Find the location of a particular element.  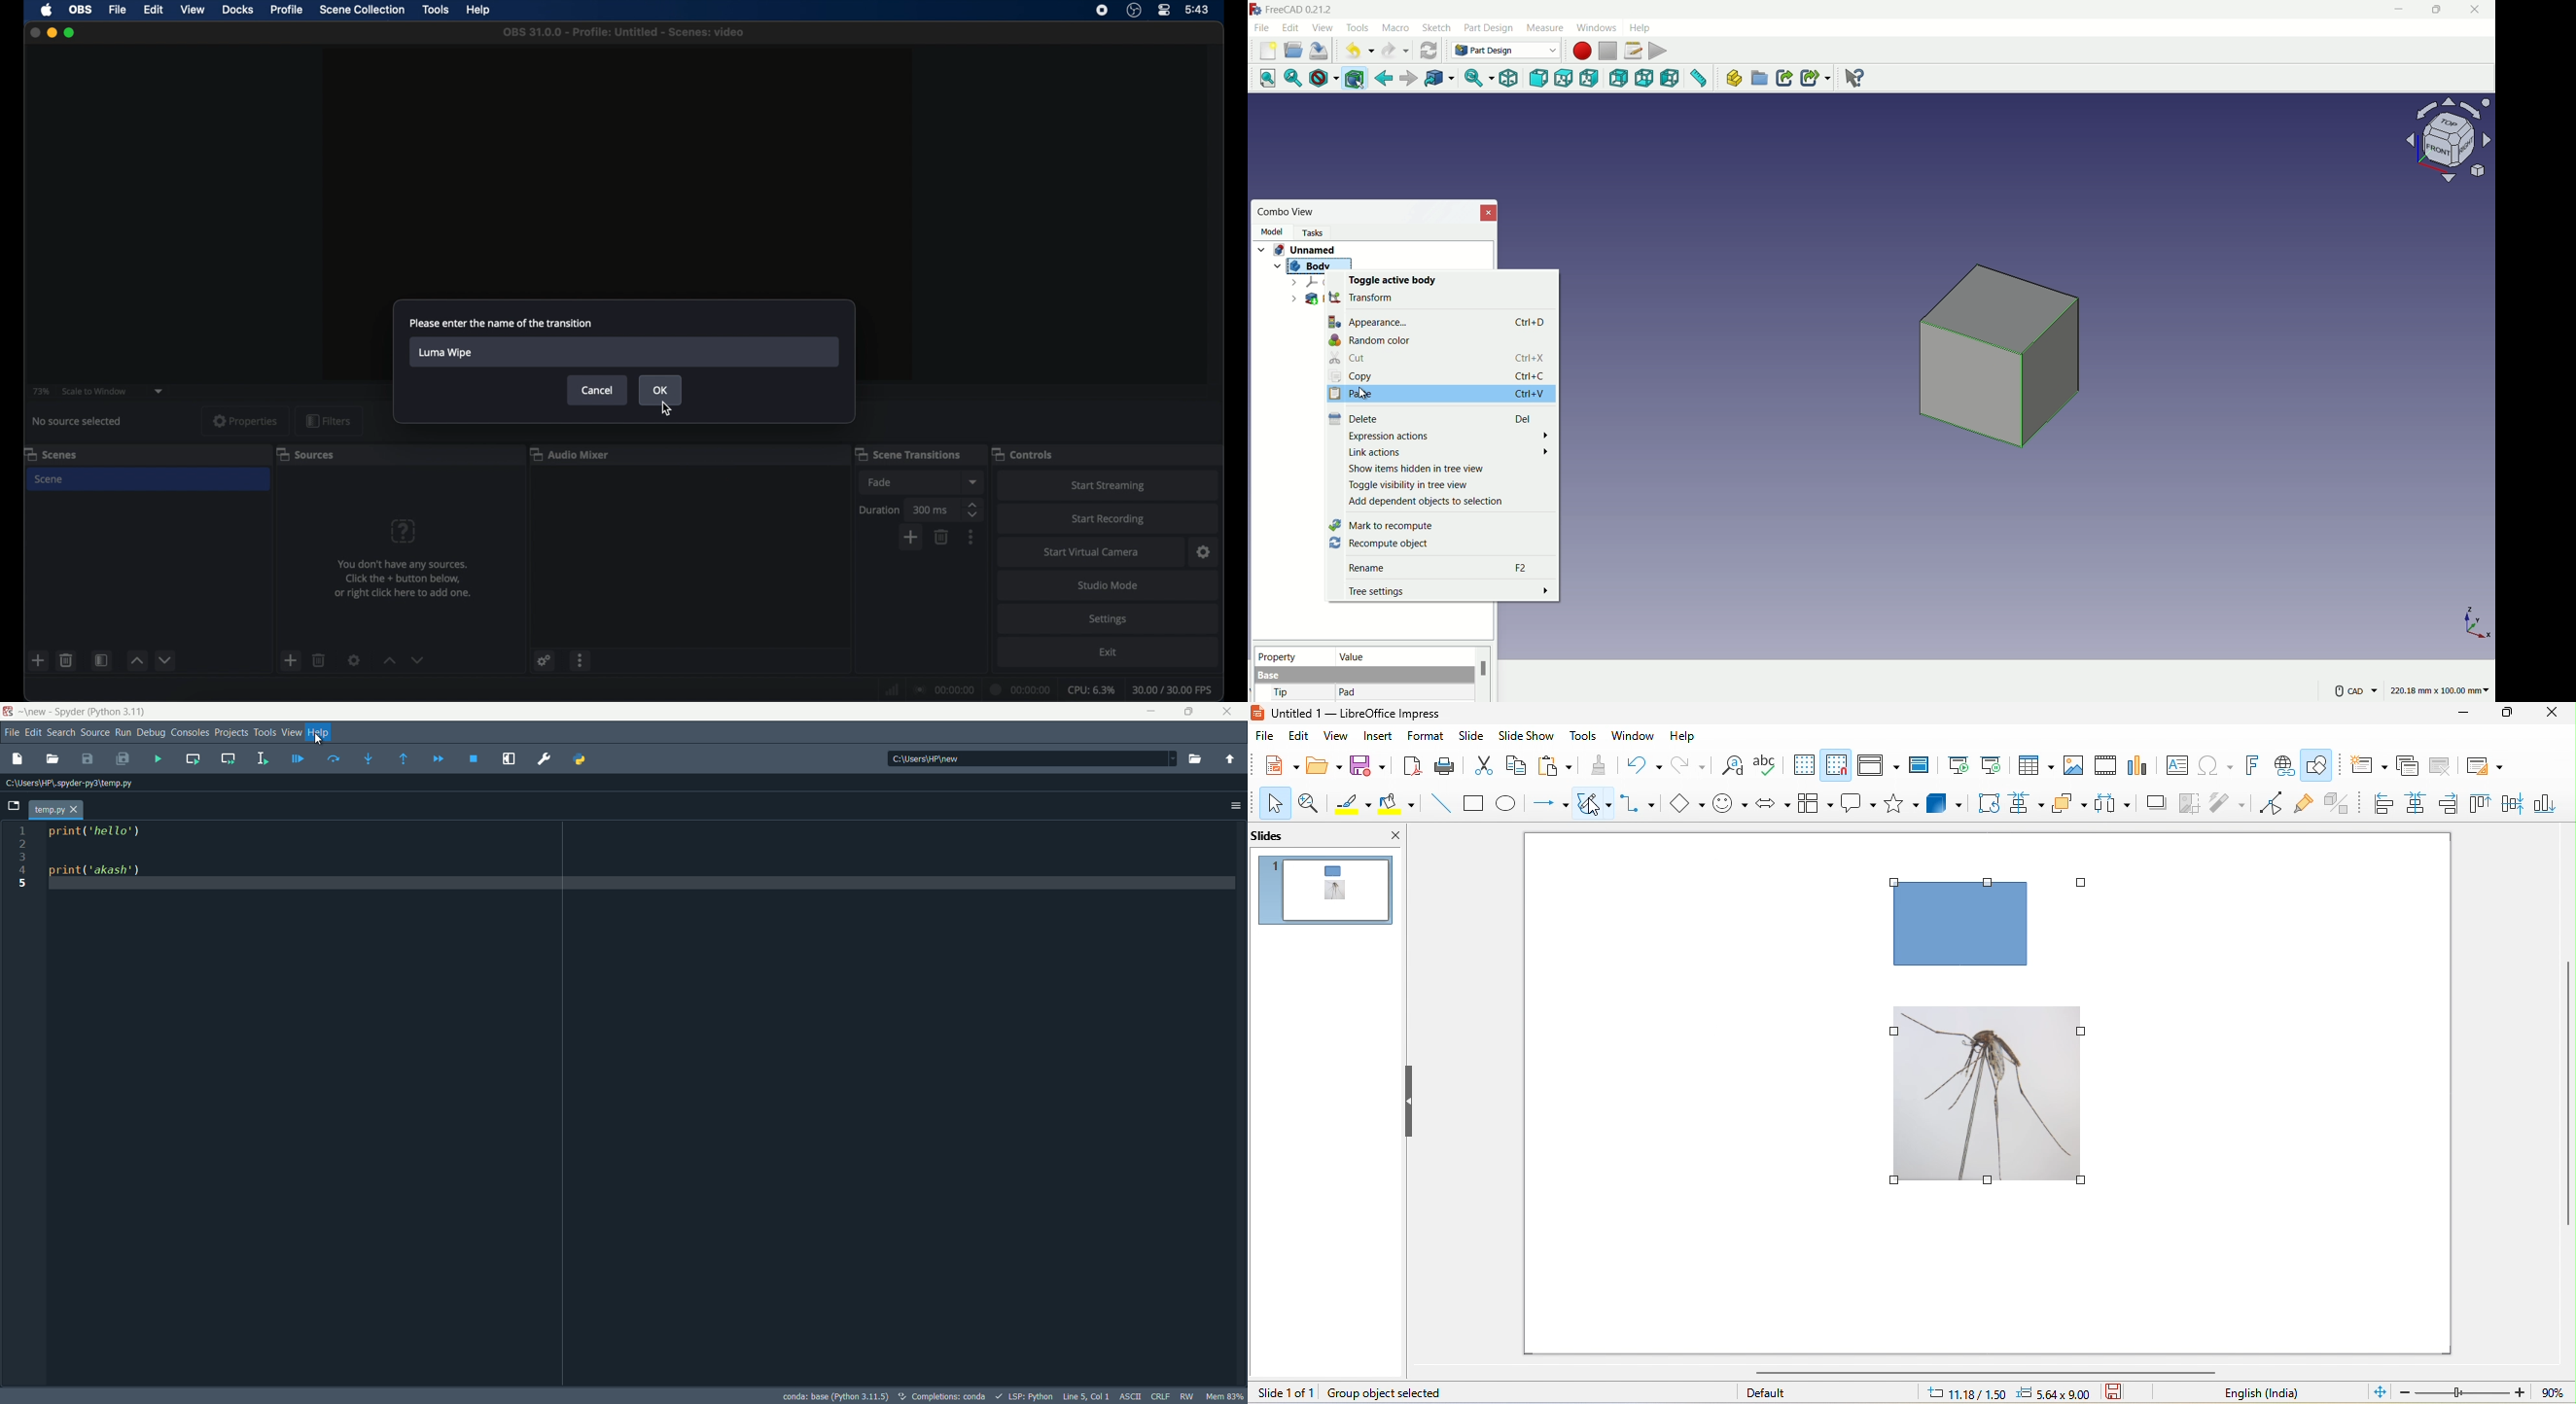

maximize is located at coordinates (1191, 712).